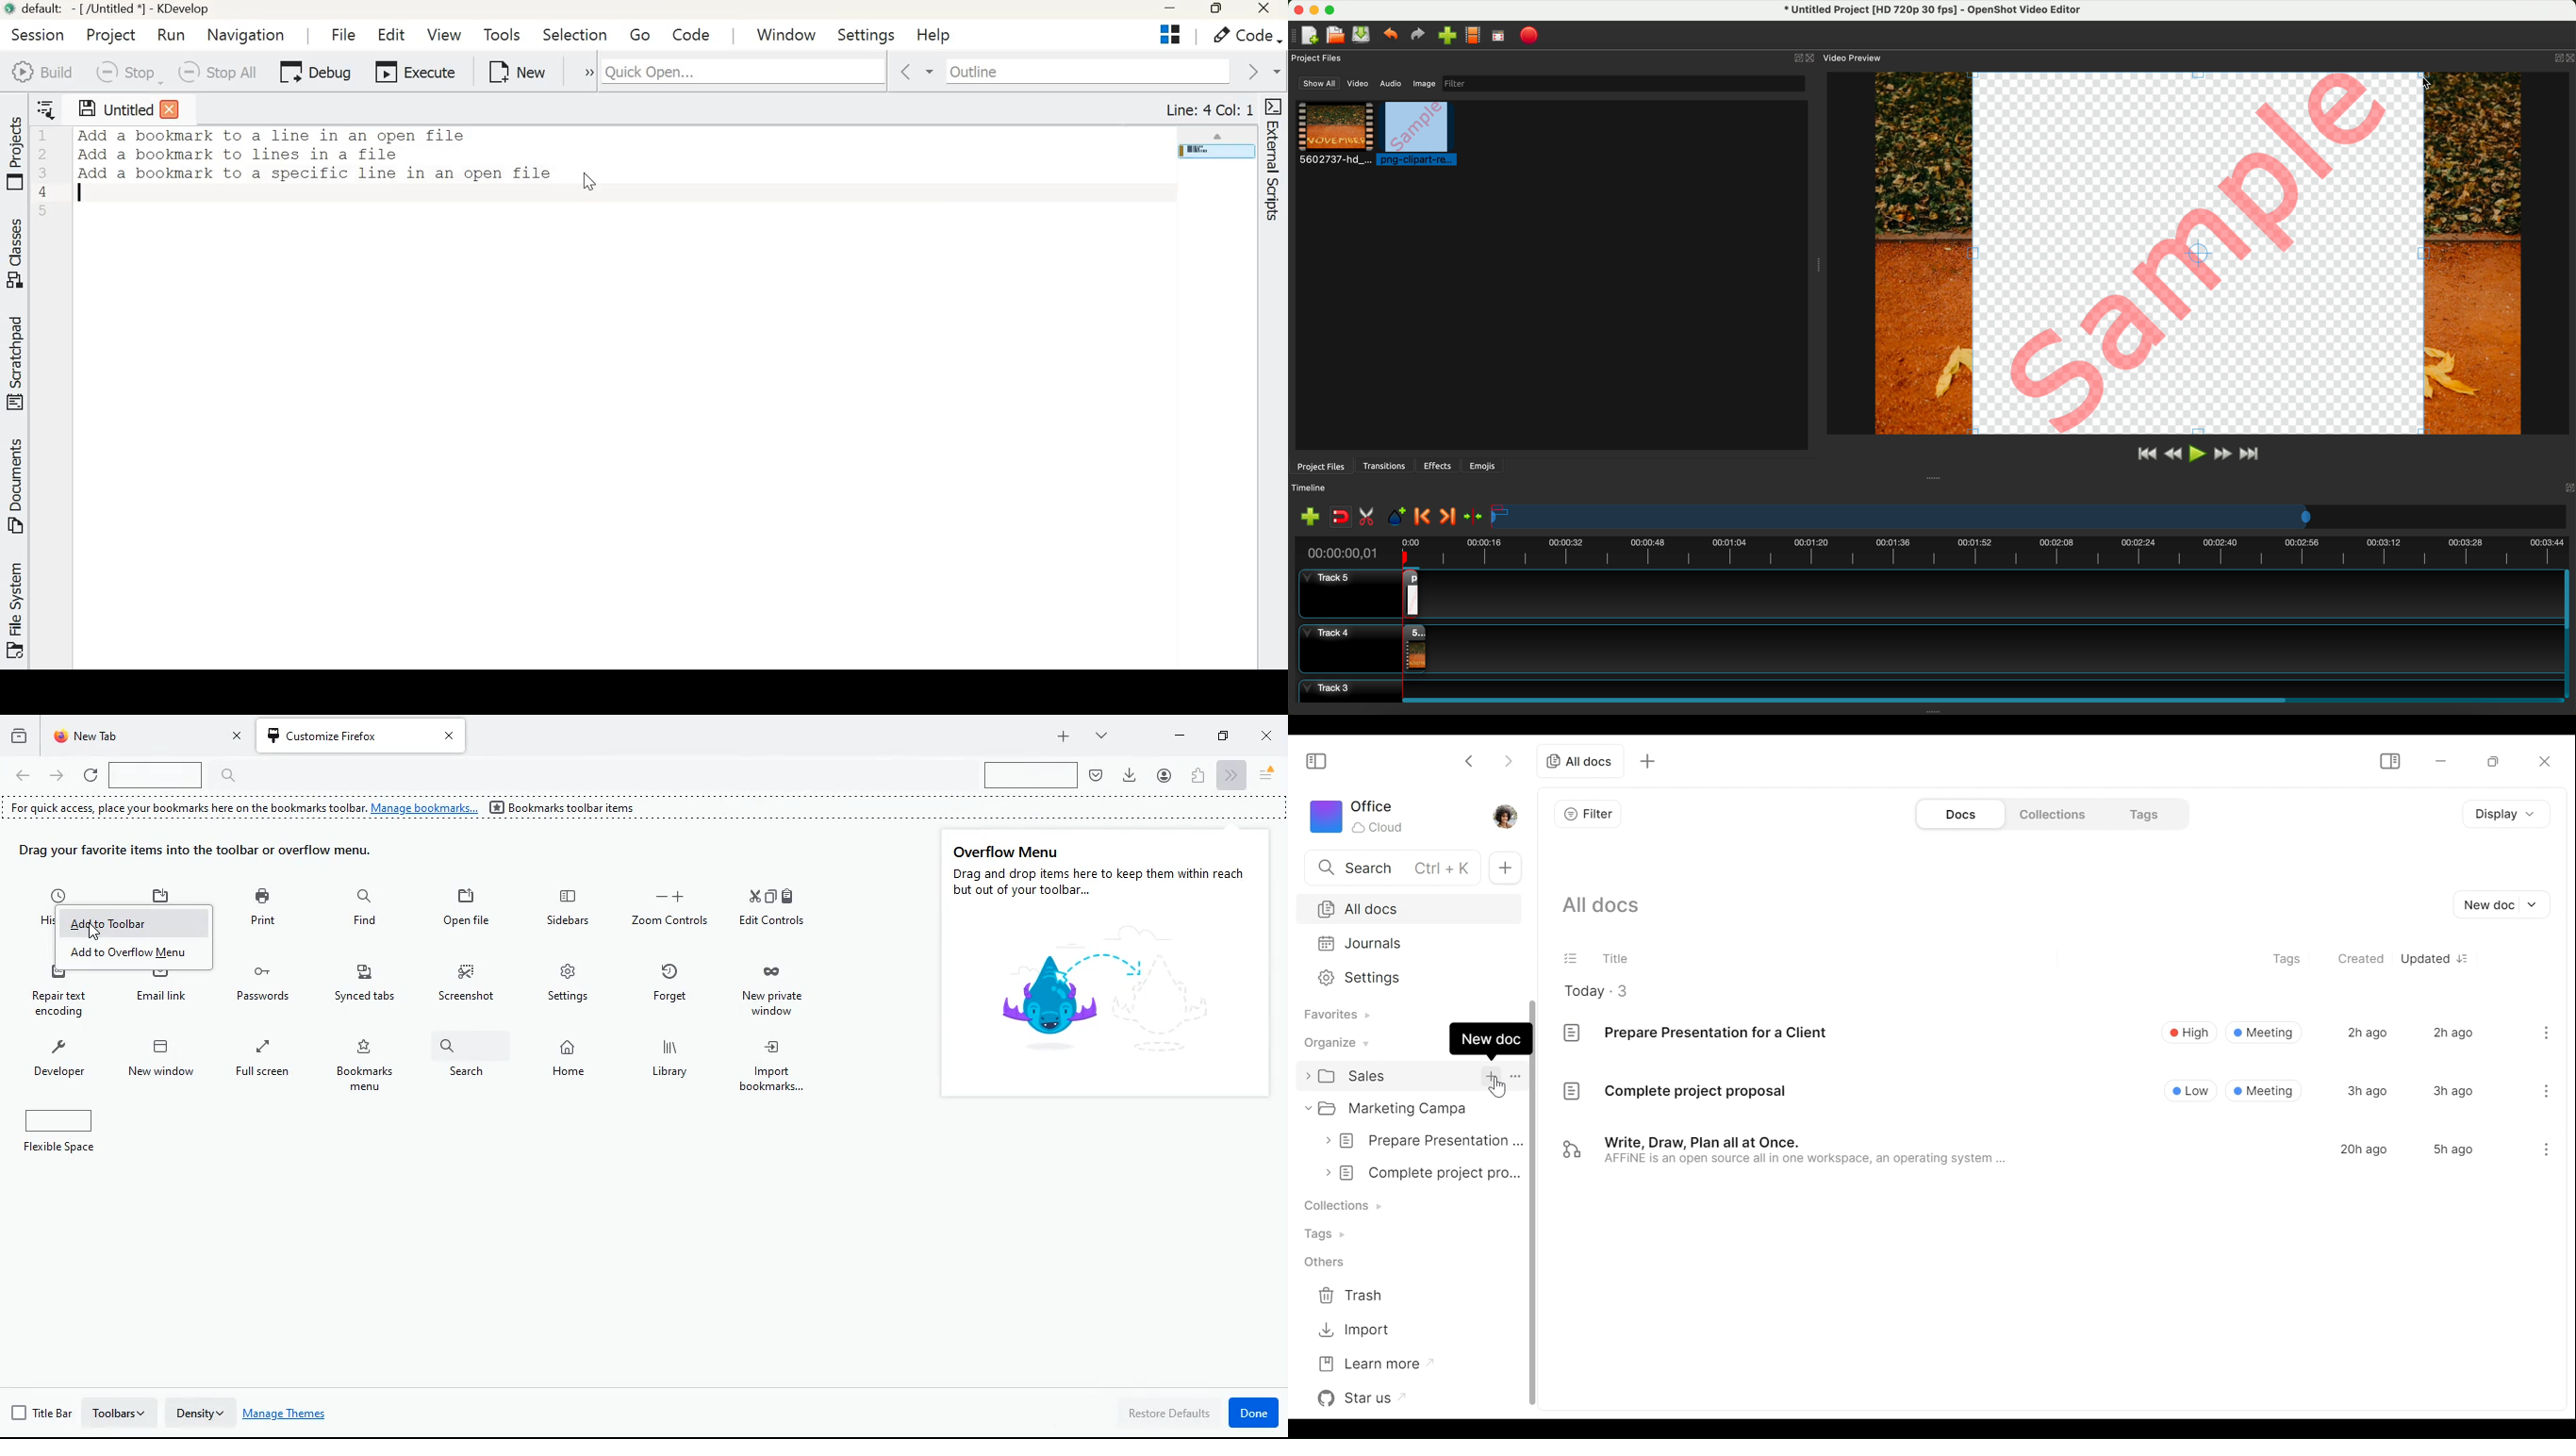 Image resolution: width=2576 pixels, height=1456 pixels. Describe the element at coordinates (2467, 958) in the screenshot. I see `Sort` at that location.